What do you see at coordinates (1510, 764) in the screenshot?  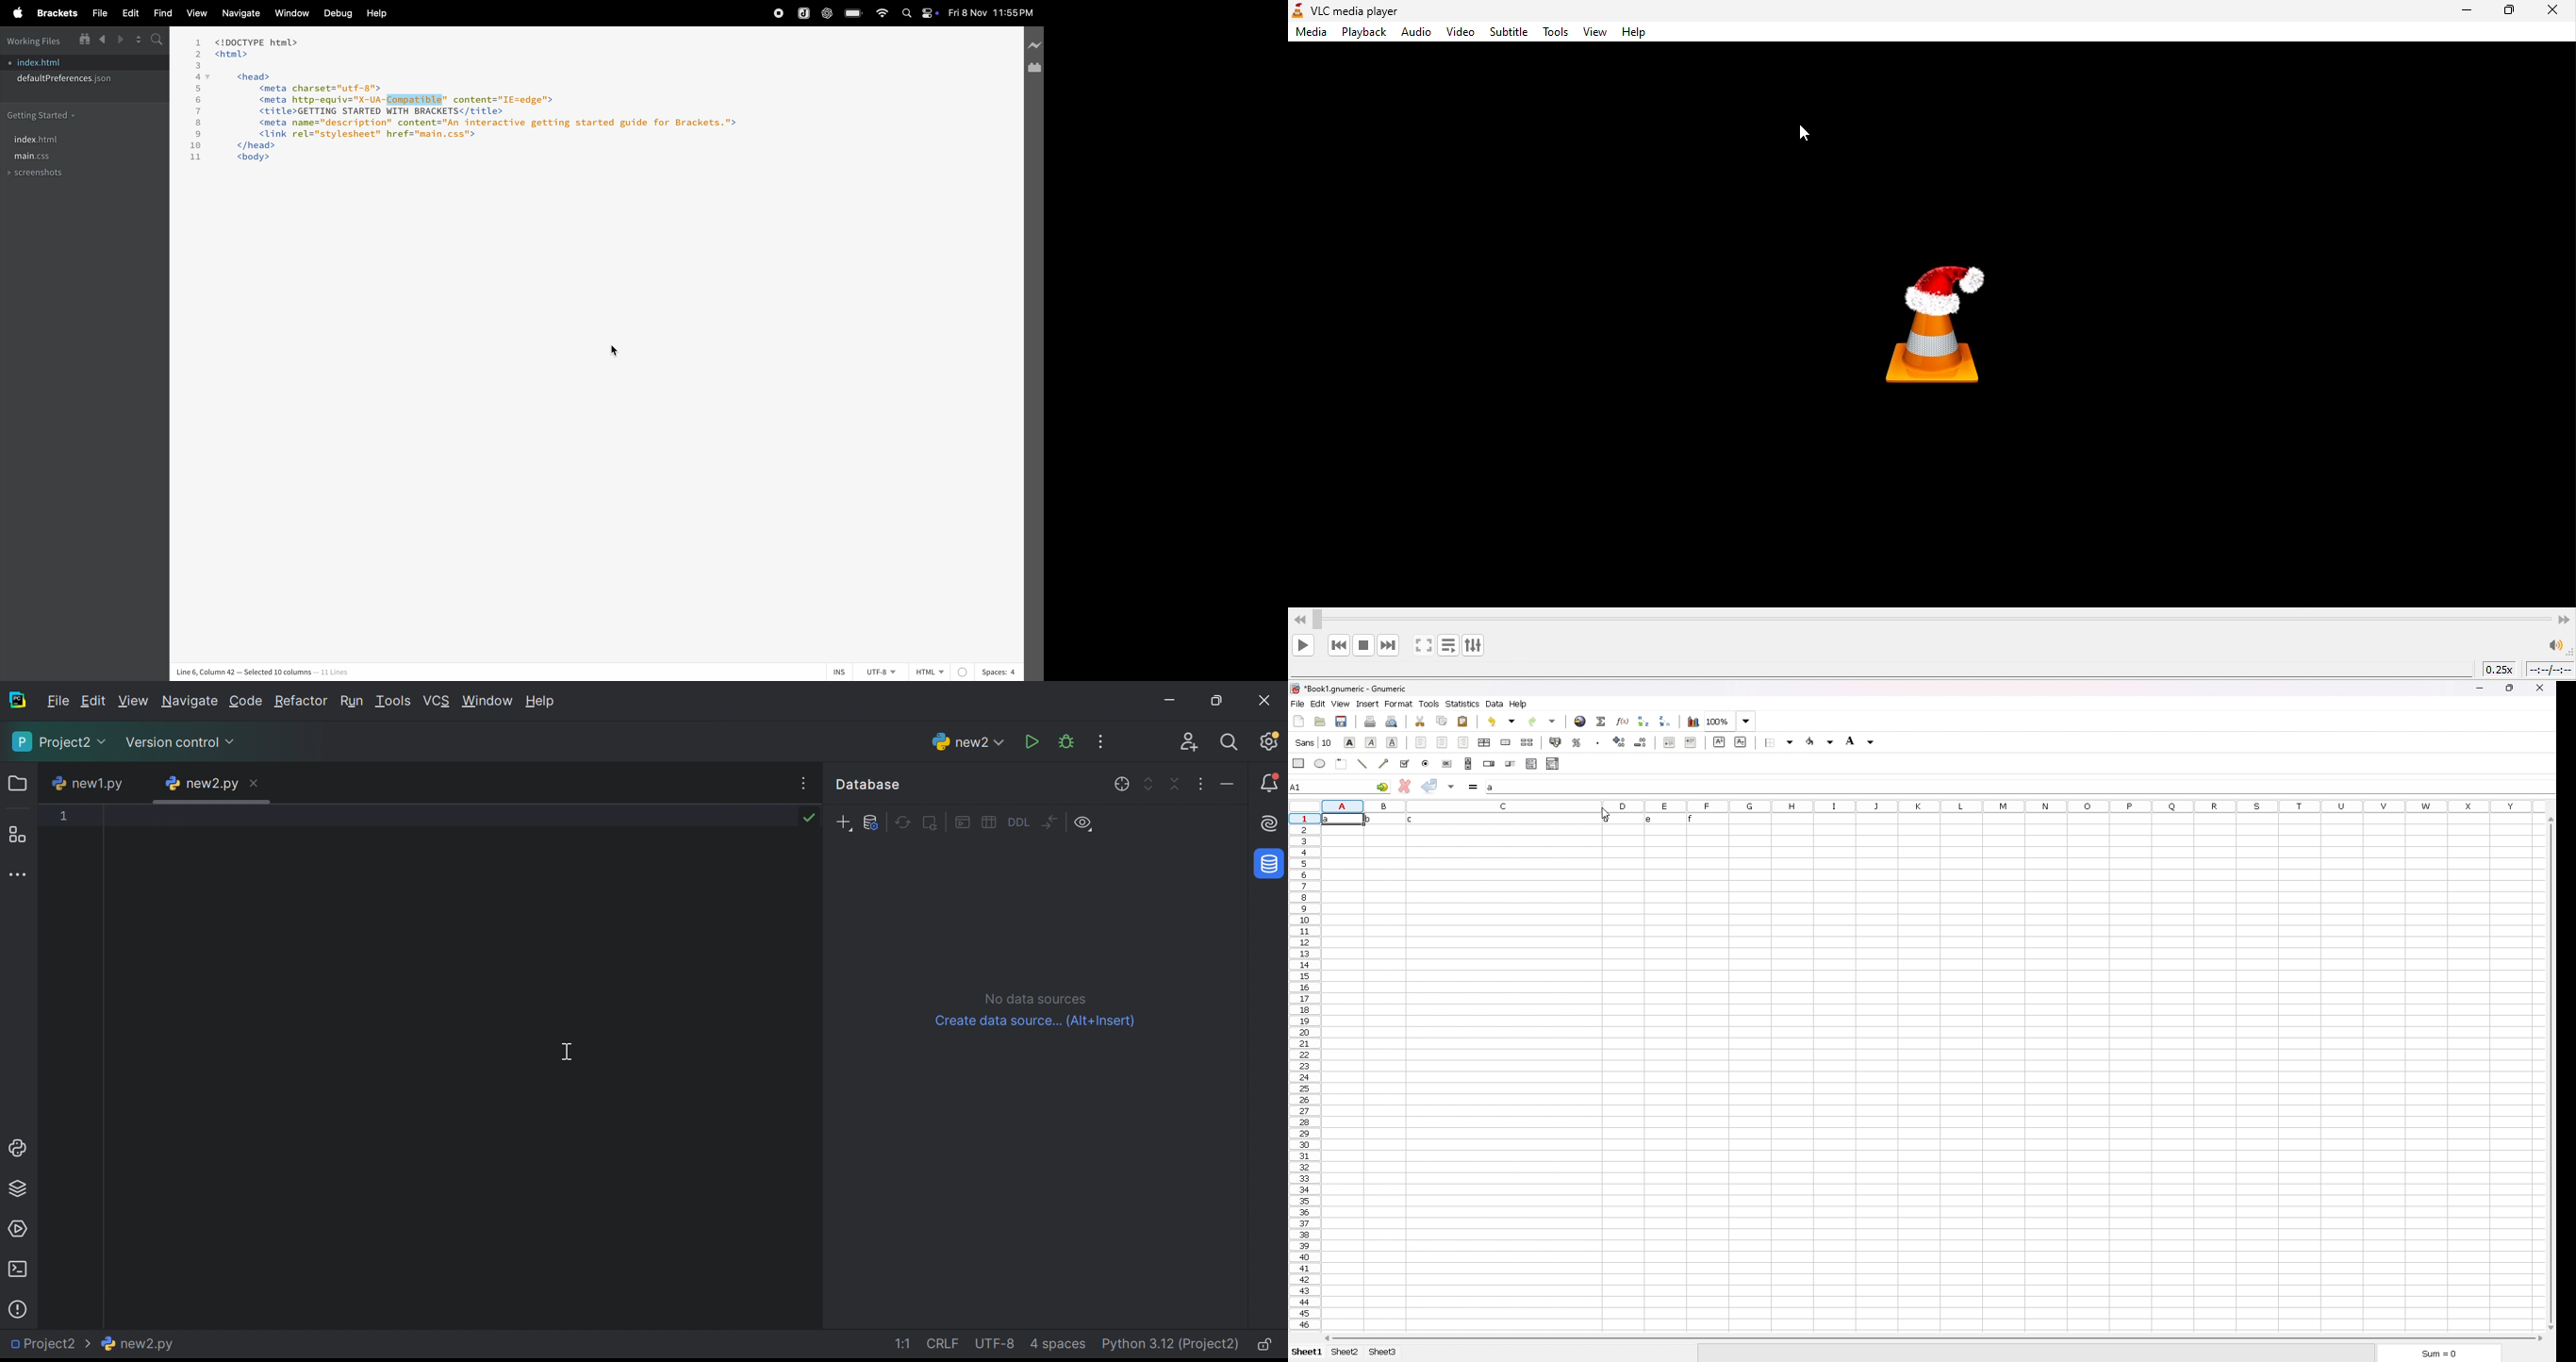 I see `slider` at bounding box center [1510, 764].